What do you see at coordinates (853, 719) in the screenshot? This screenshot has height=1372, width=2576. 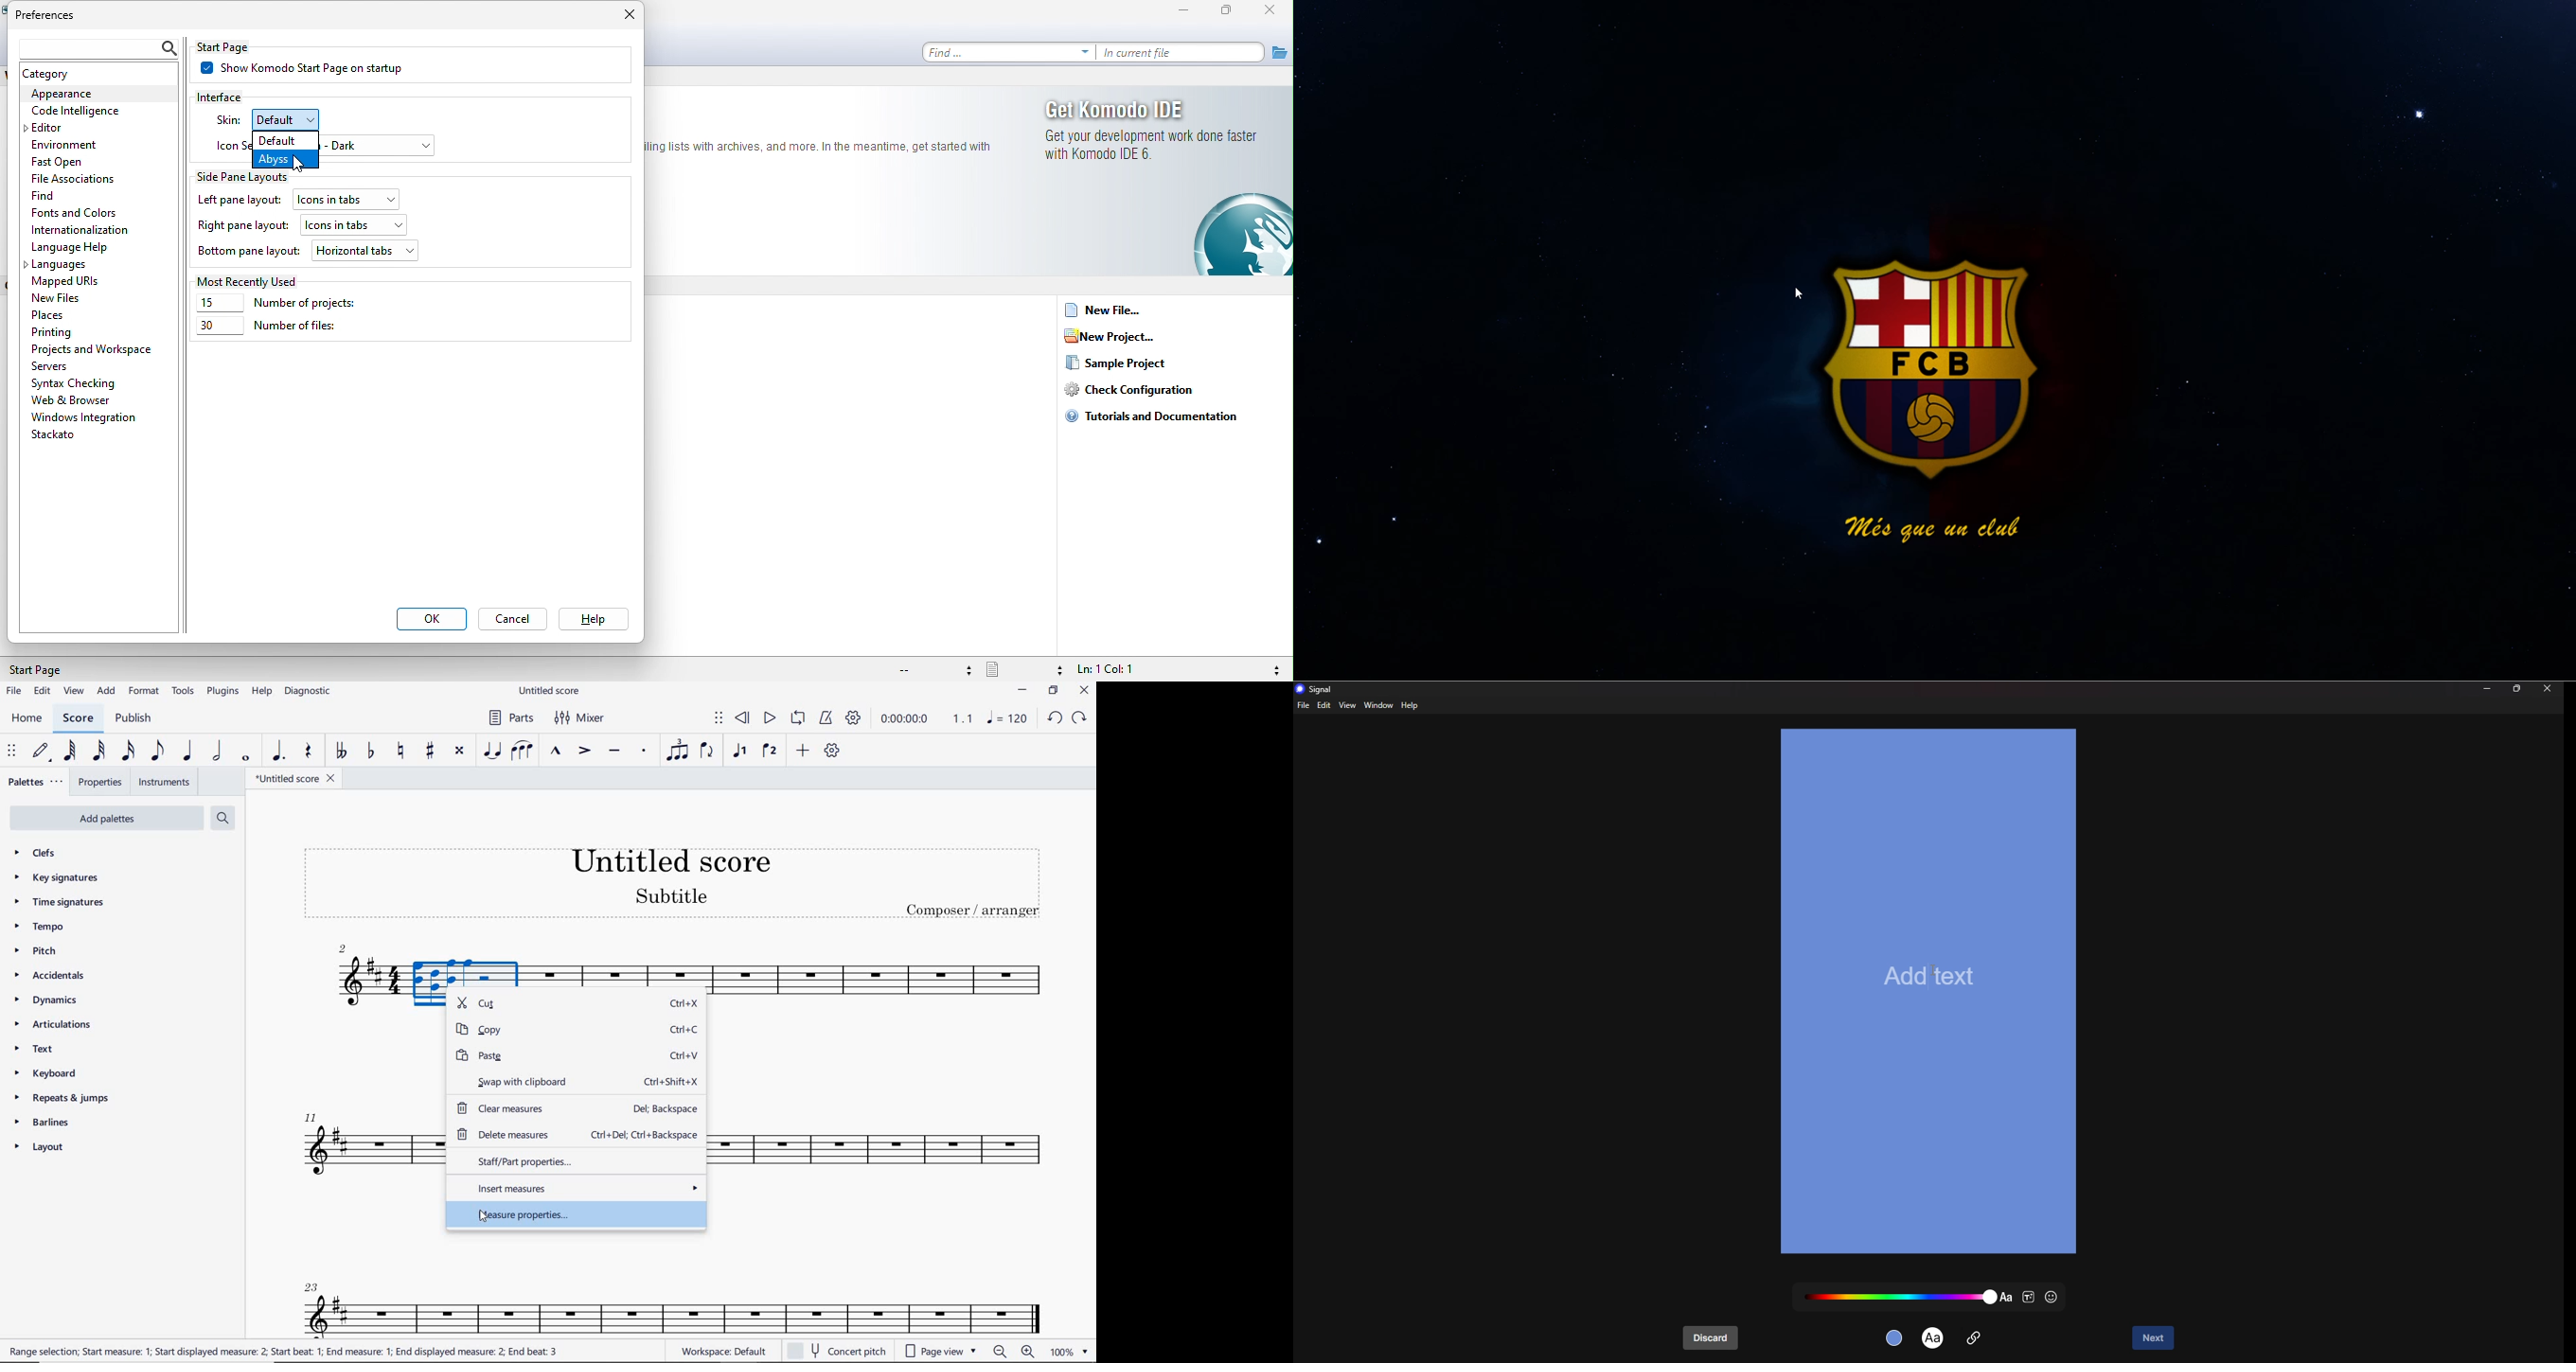 I see `PLAYBACK SETTINGS` at bounding box center [853, 719].